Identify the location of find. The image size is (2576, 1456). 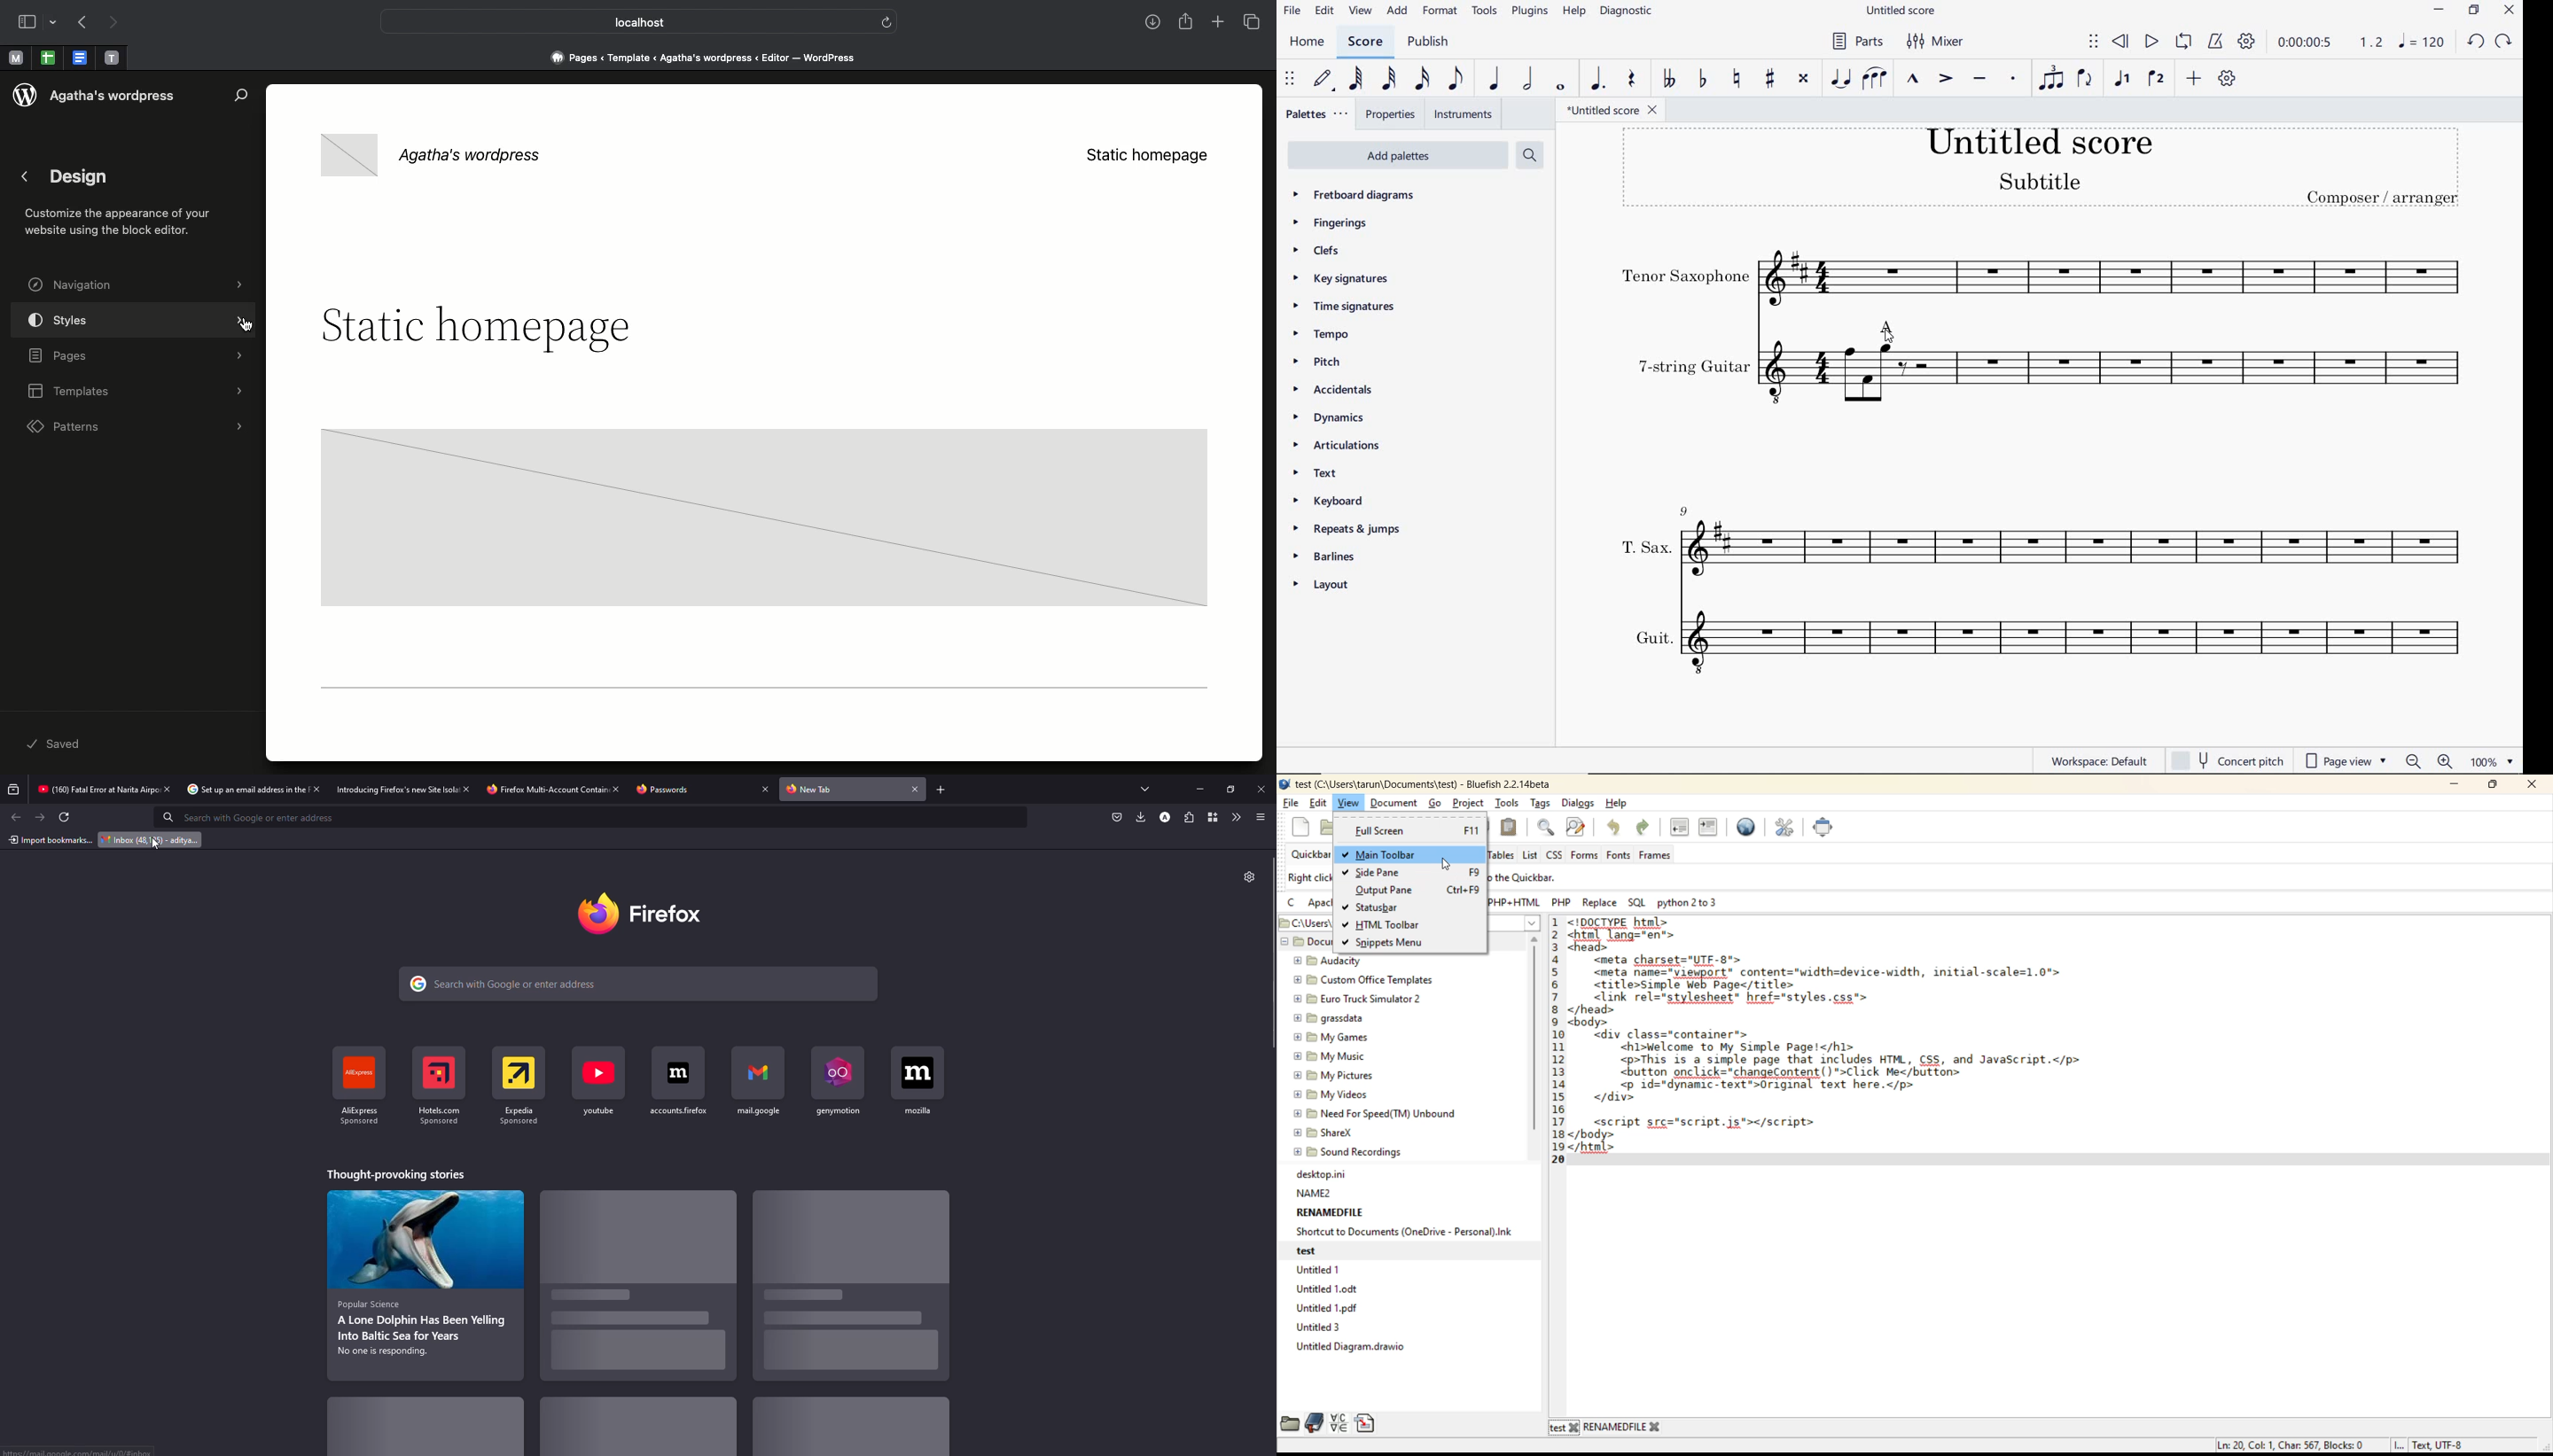
(1544, 827).